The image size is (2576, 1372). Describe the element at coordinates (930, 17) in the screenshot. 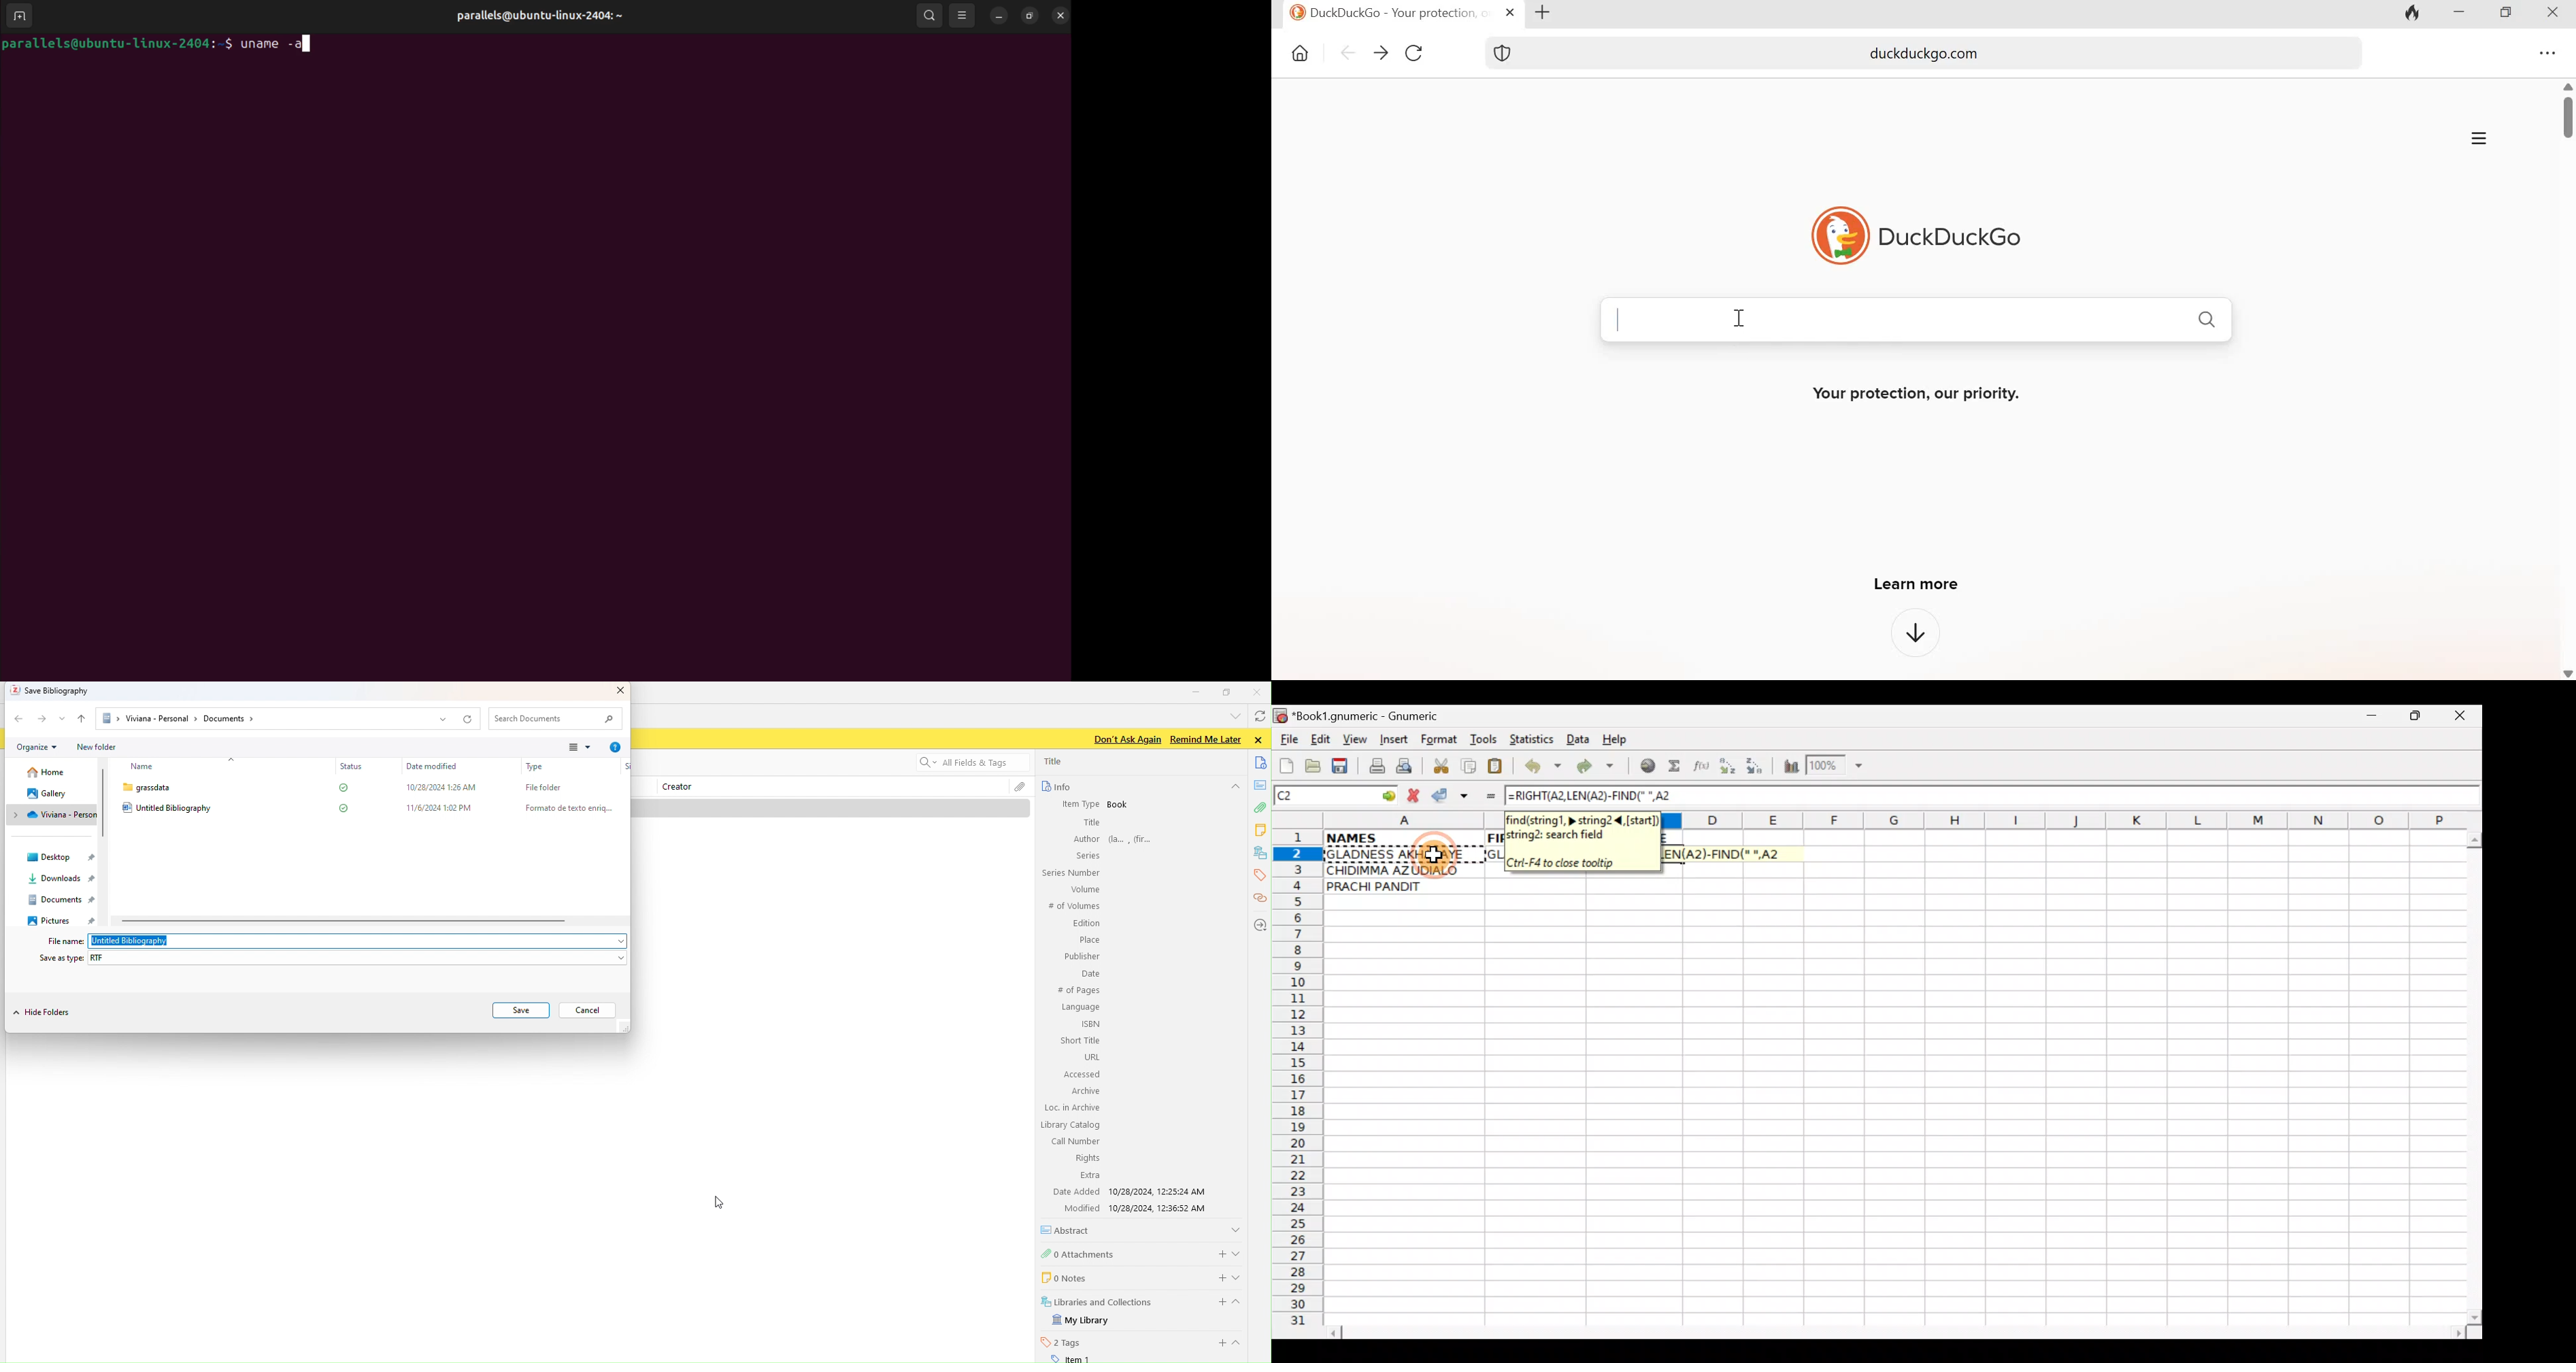

I see `search` at that location.